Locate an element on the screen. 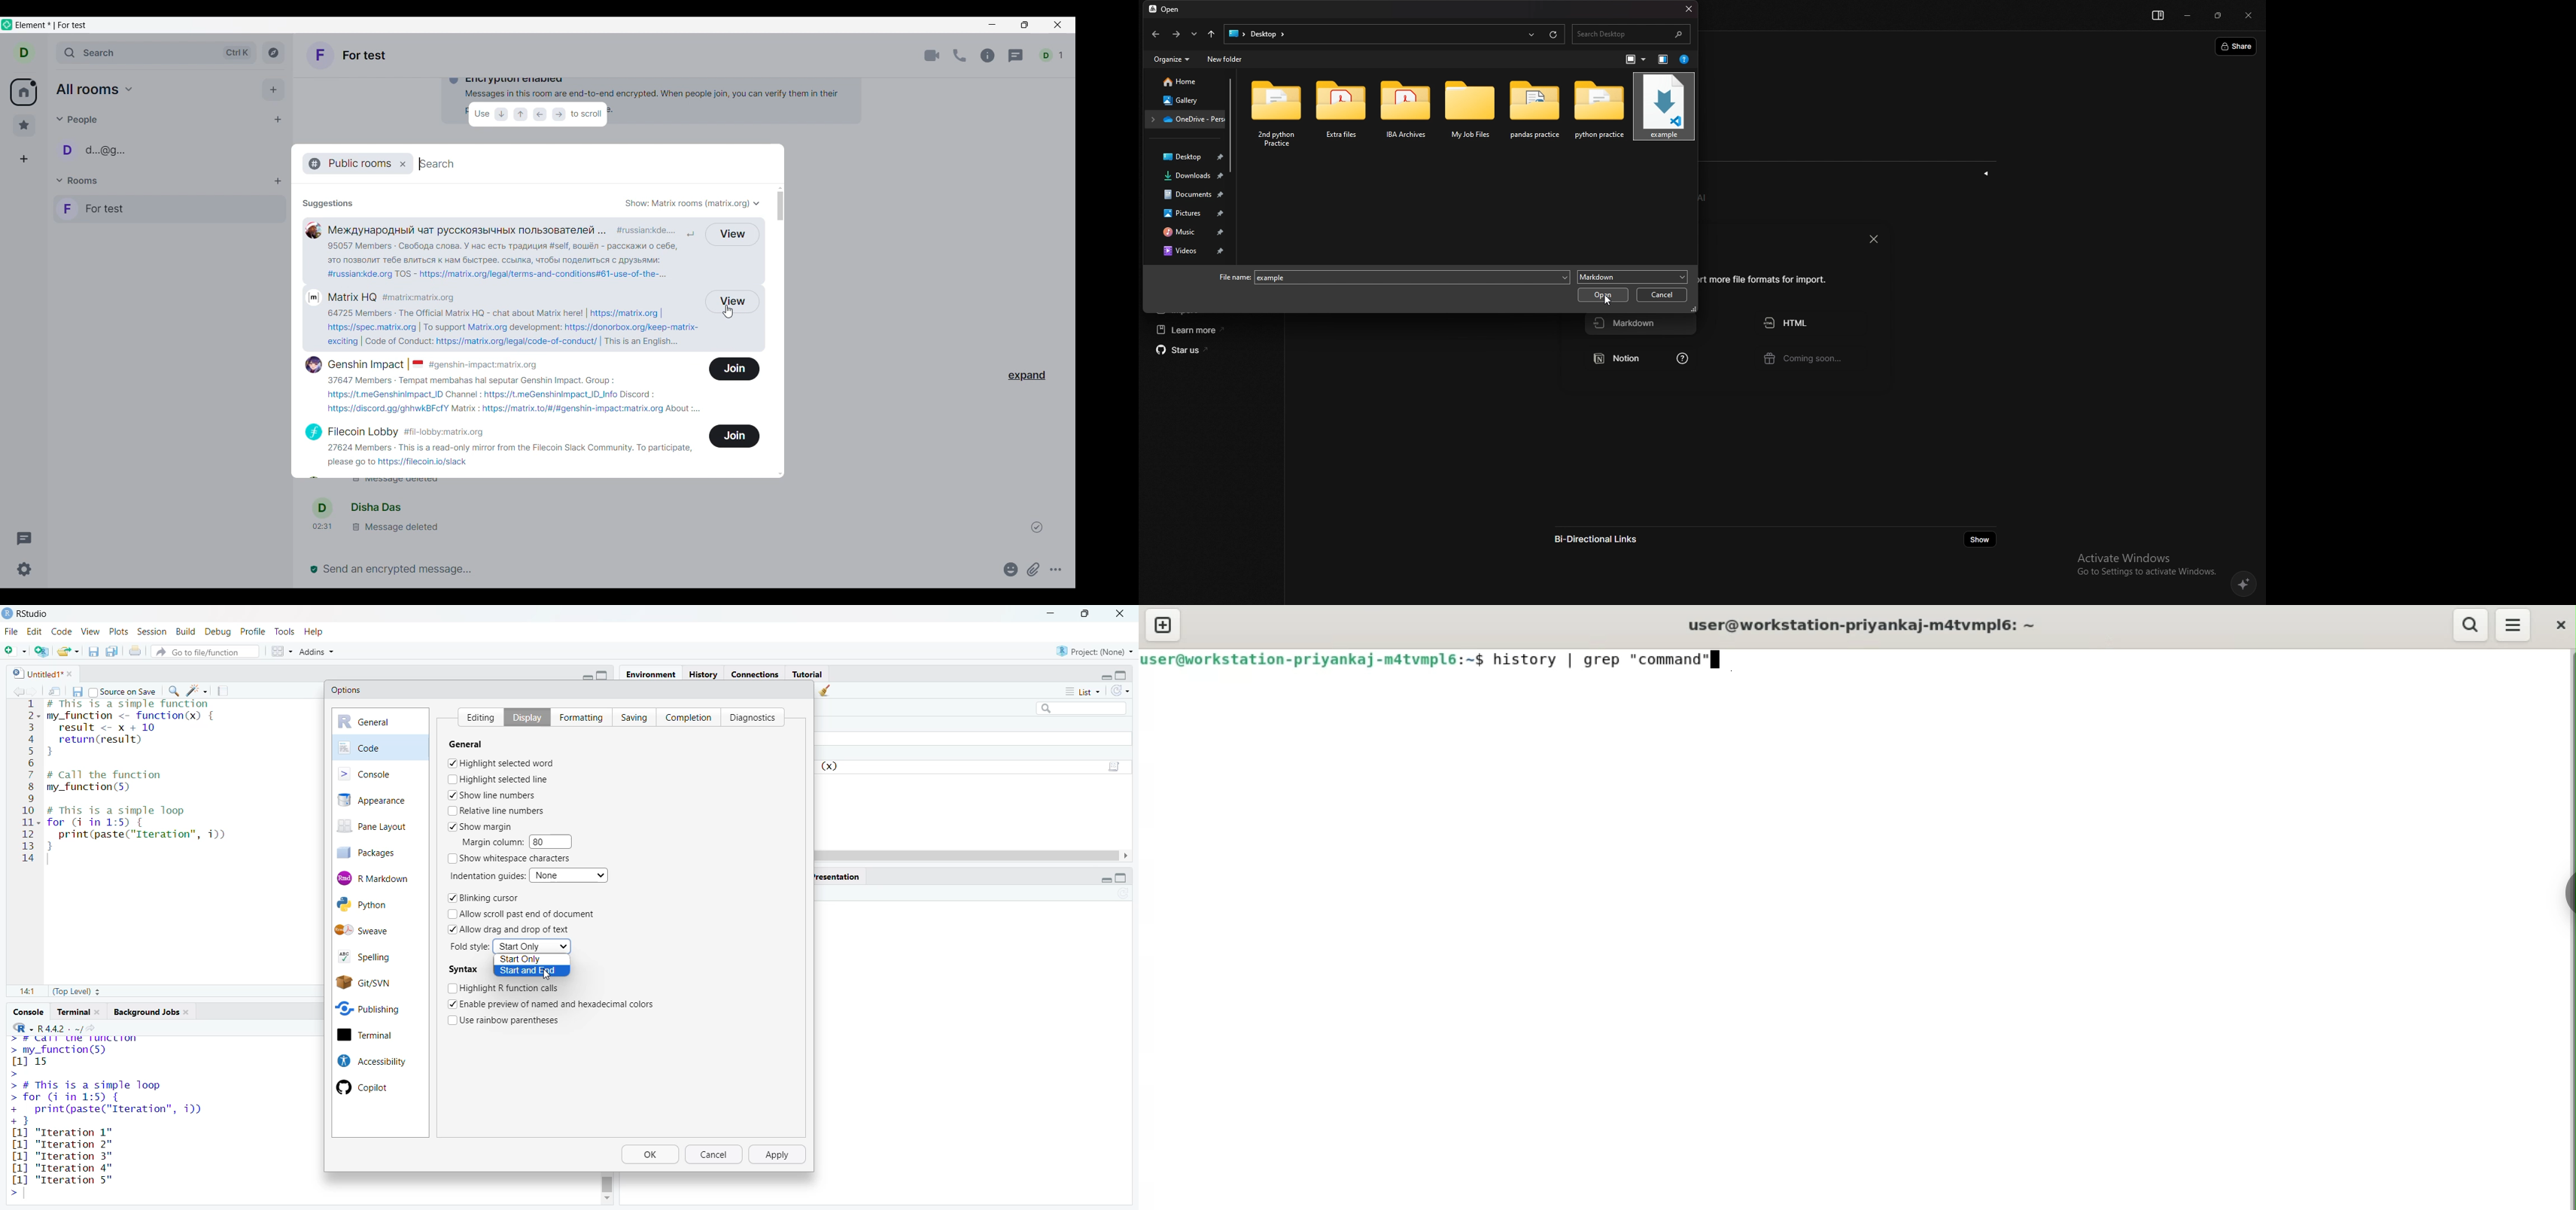 This screenshot has width=2576, height=1232. #genshin-impact:matrix.org is located at coordinates (488, 364).